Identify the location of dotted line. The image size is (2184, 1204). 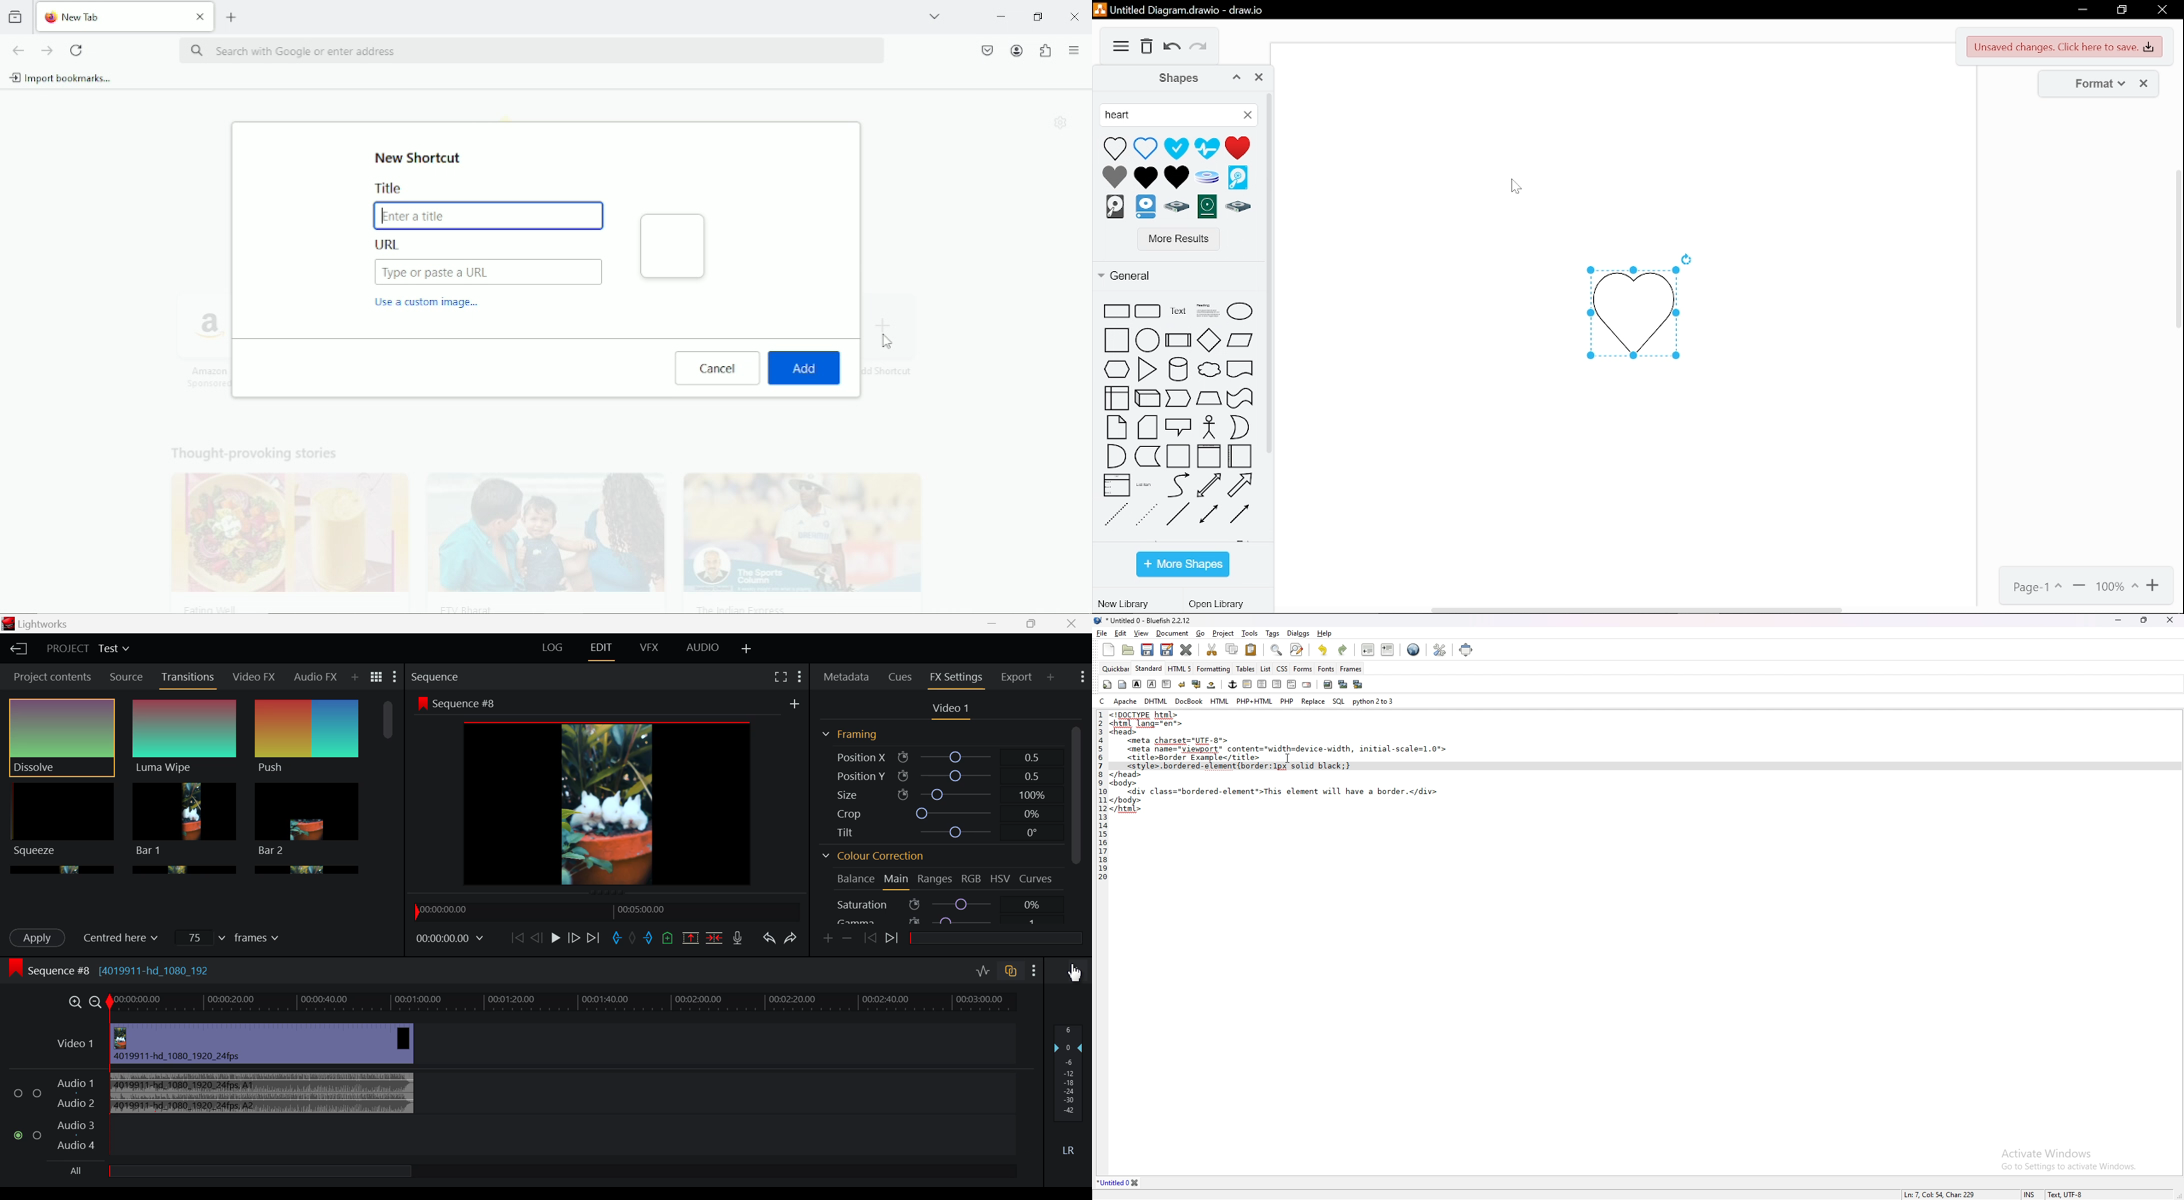
(1147, 513).